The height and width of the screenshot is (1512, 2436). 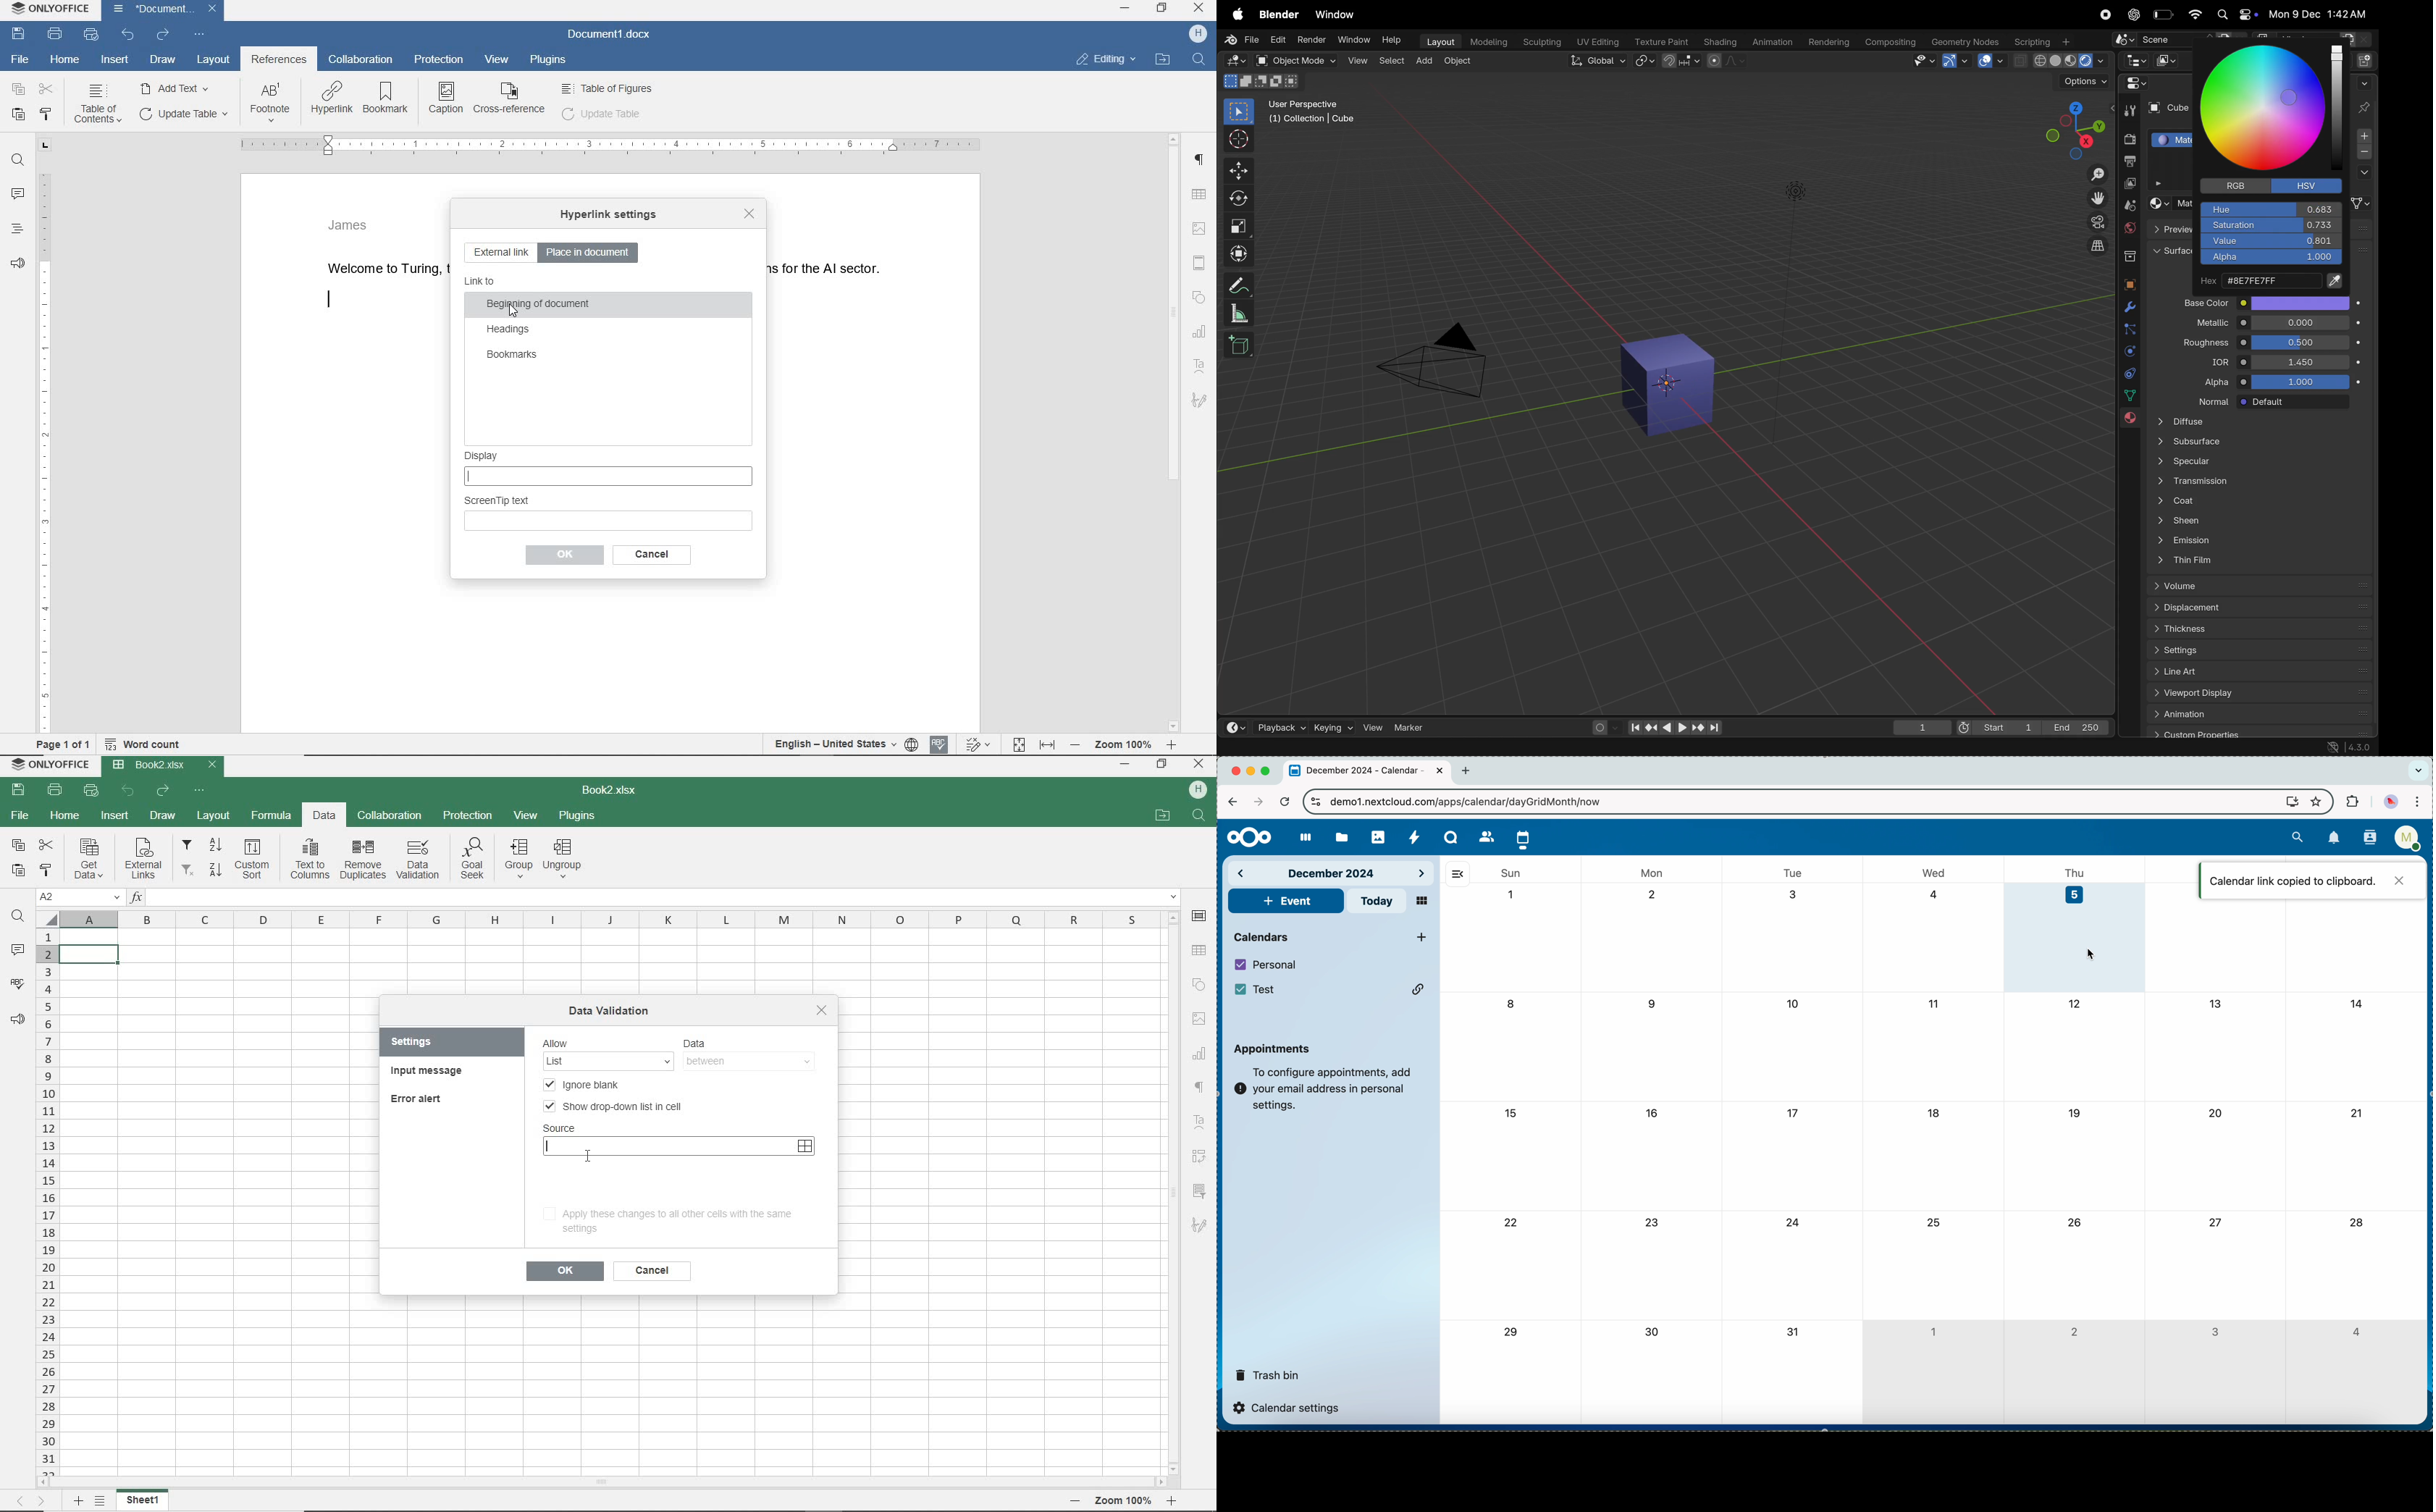 I want to click on MOVE TO SHEET, so click(x=28, y=1503).